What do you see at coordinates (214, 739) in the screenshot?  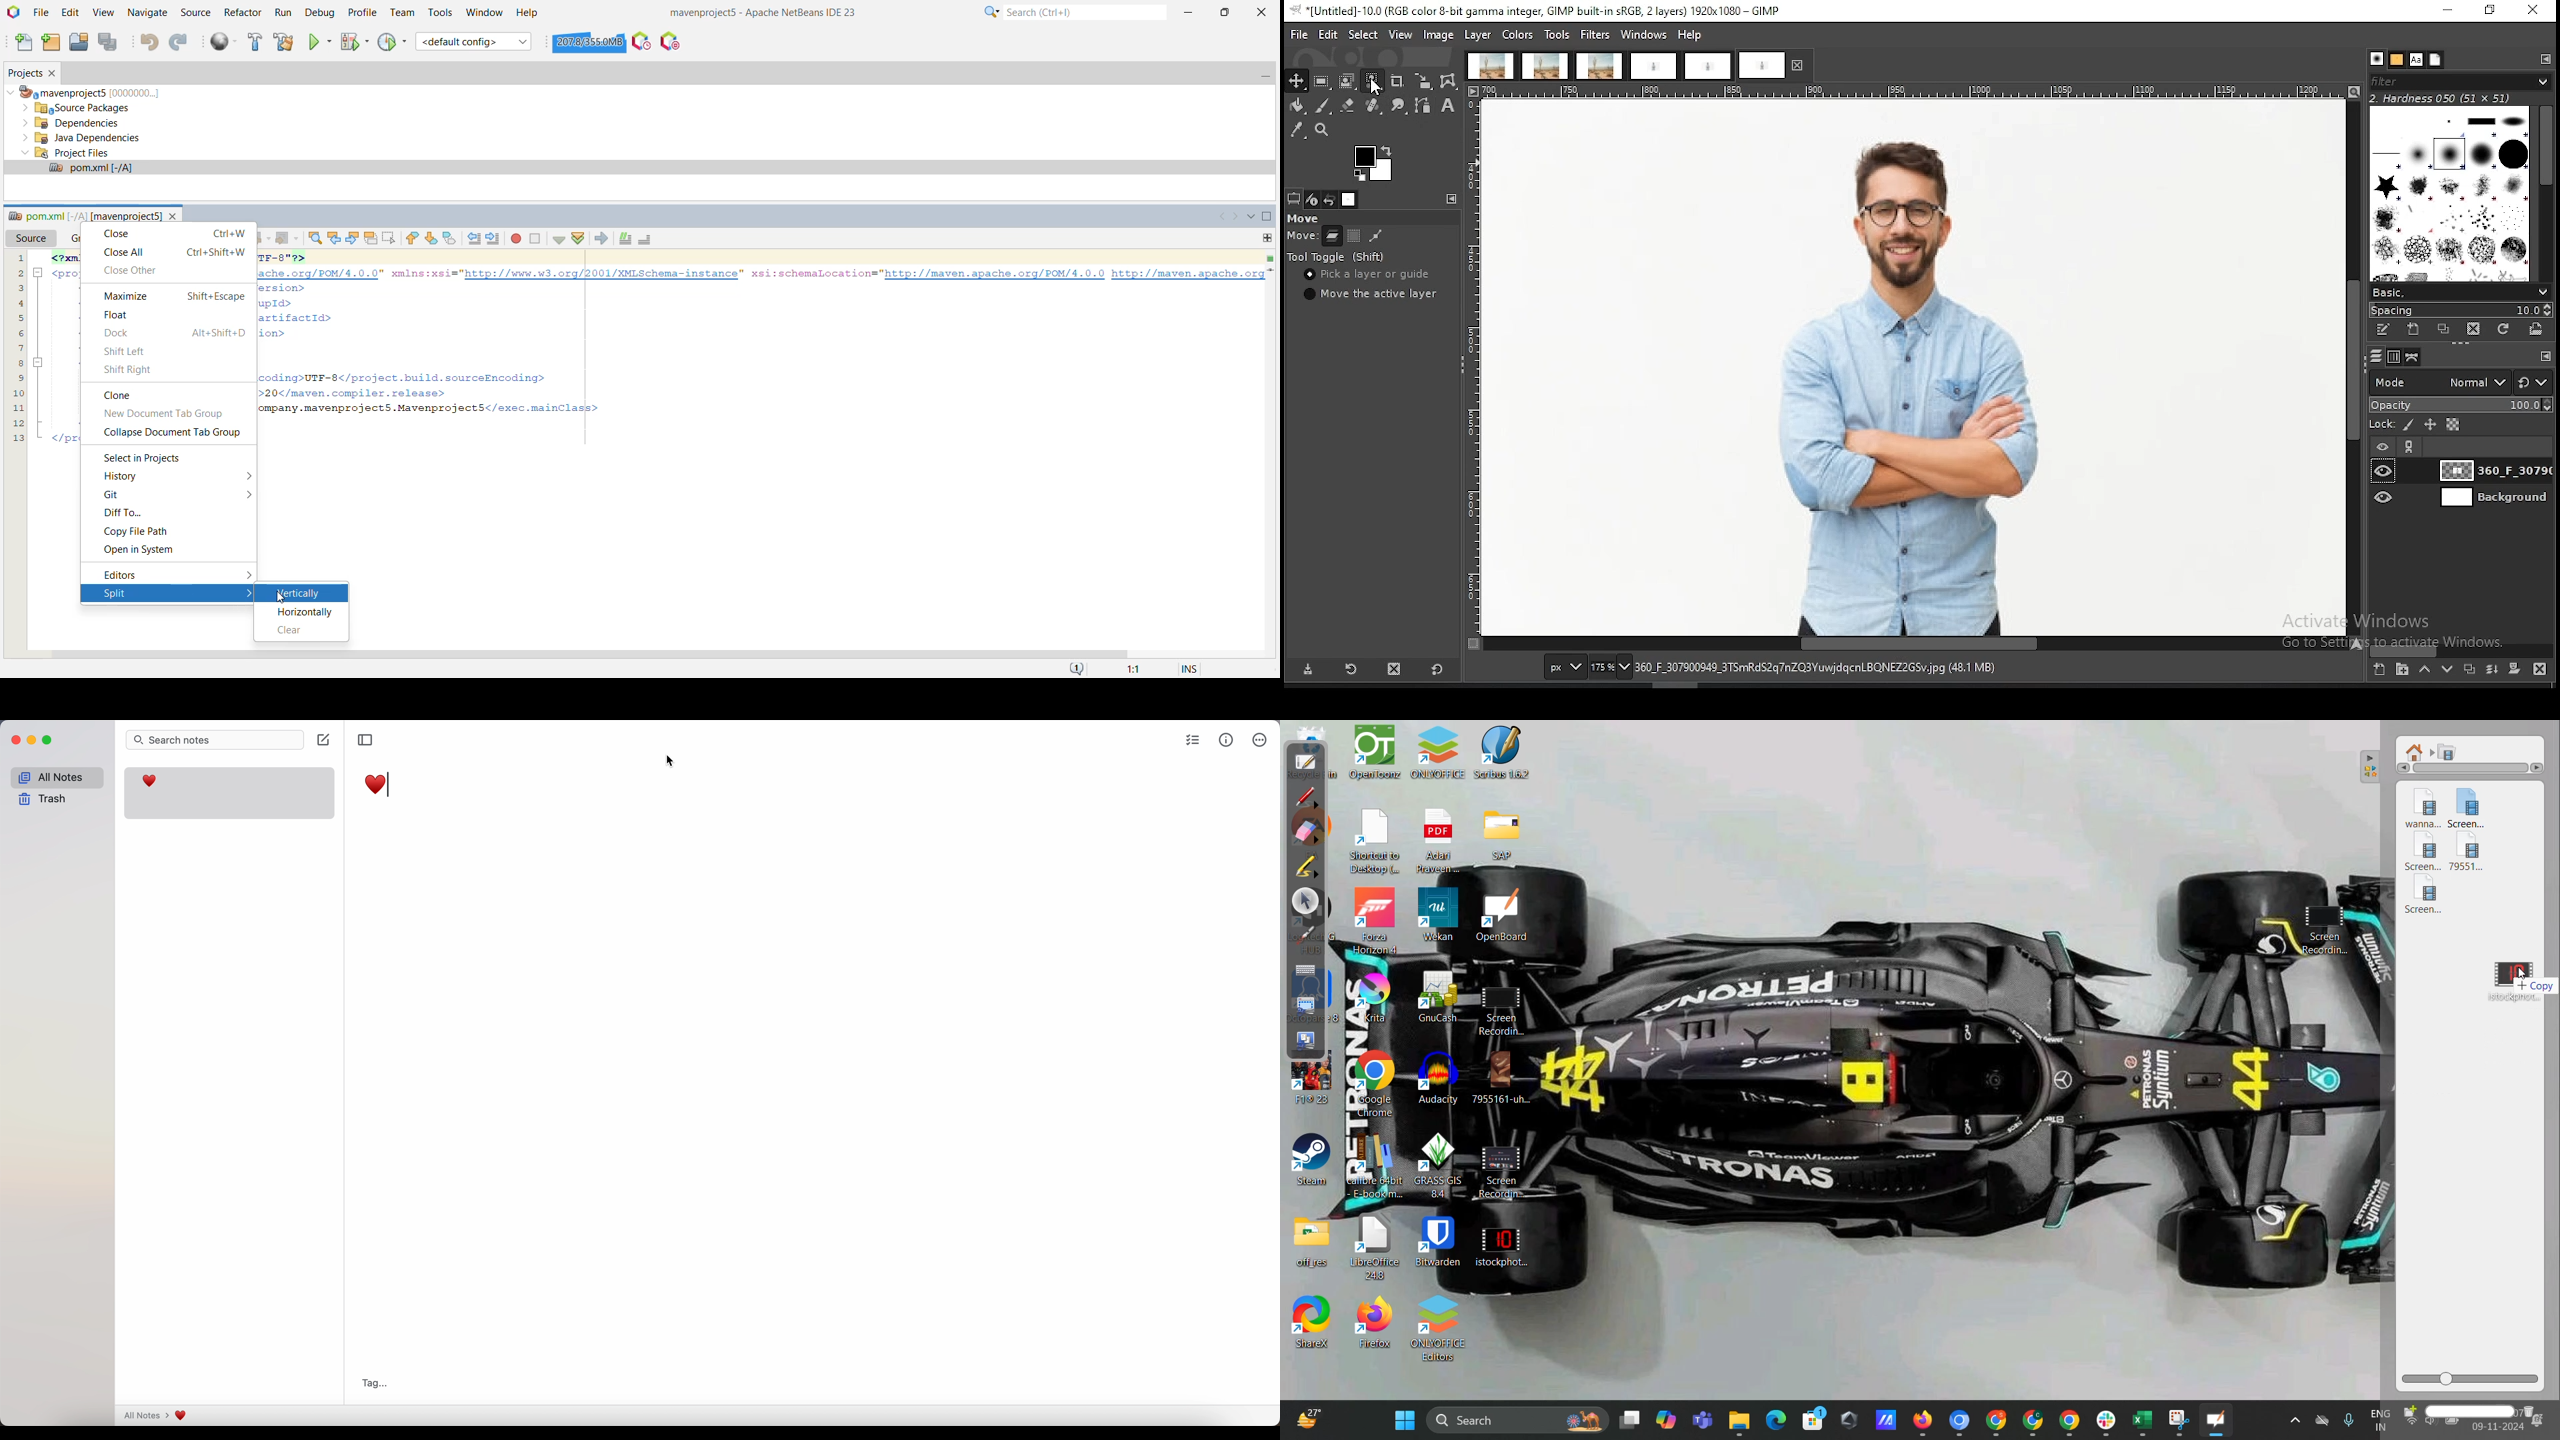 I see `search bar` at bounding box center [214, 739].